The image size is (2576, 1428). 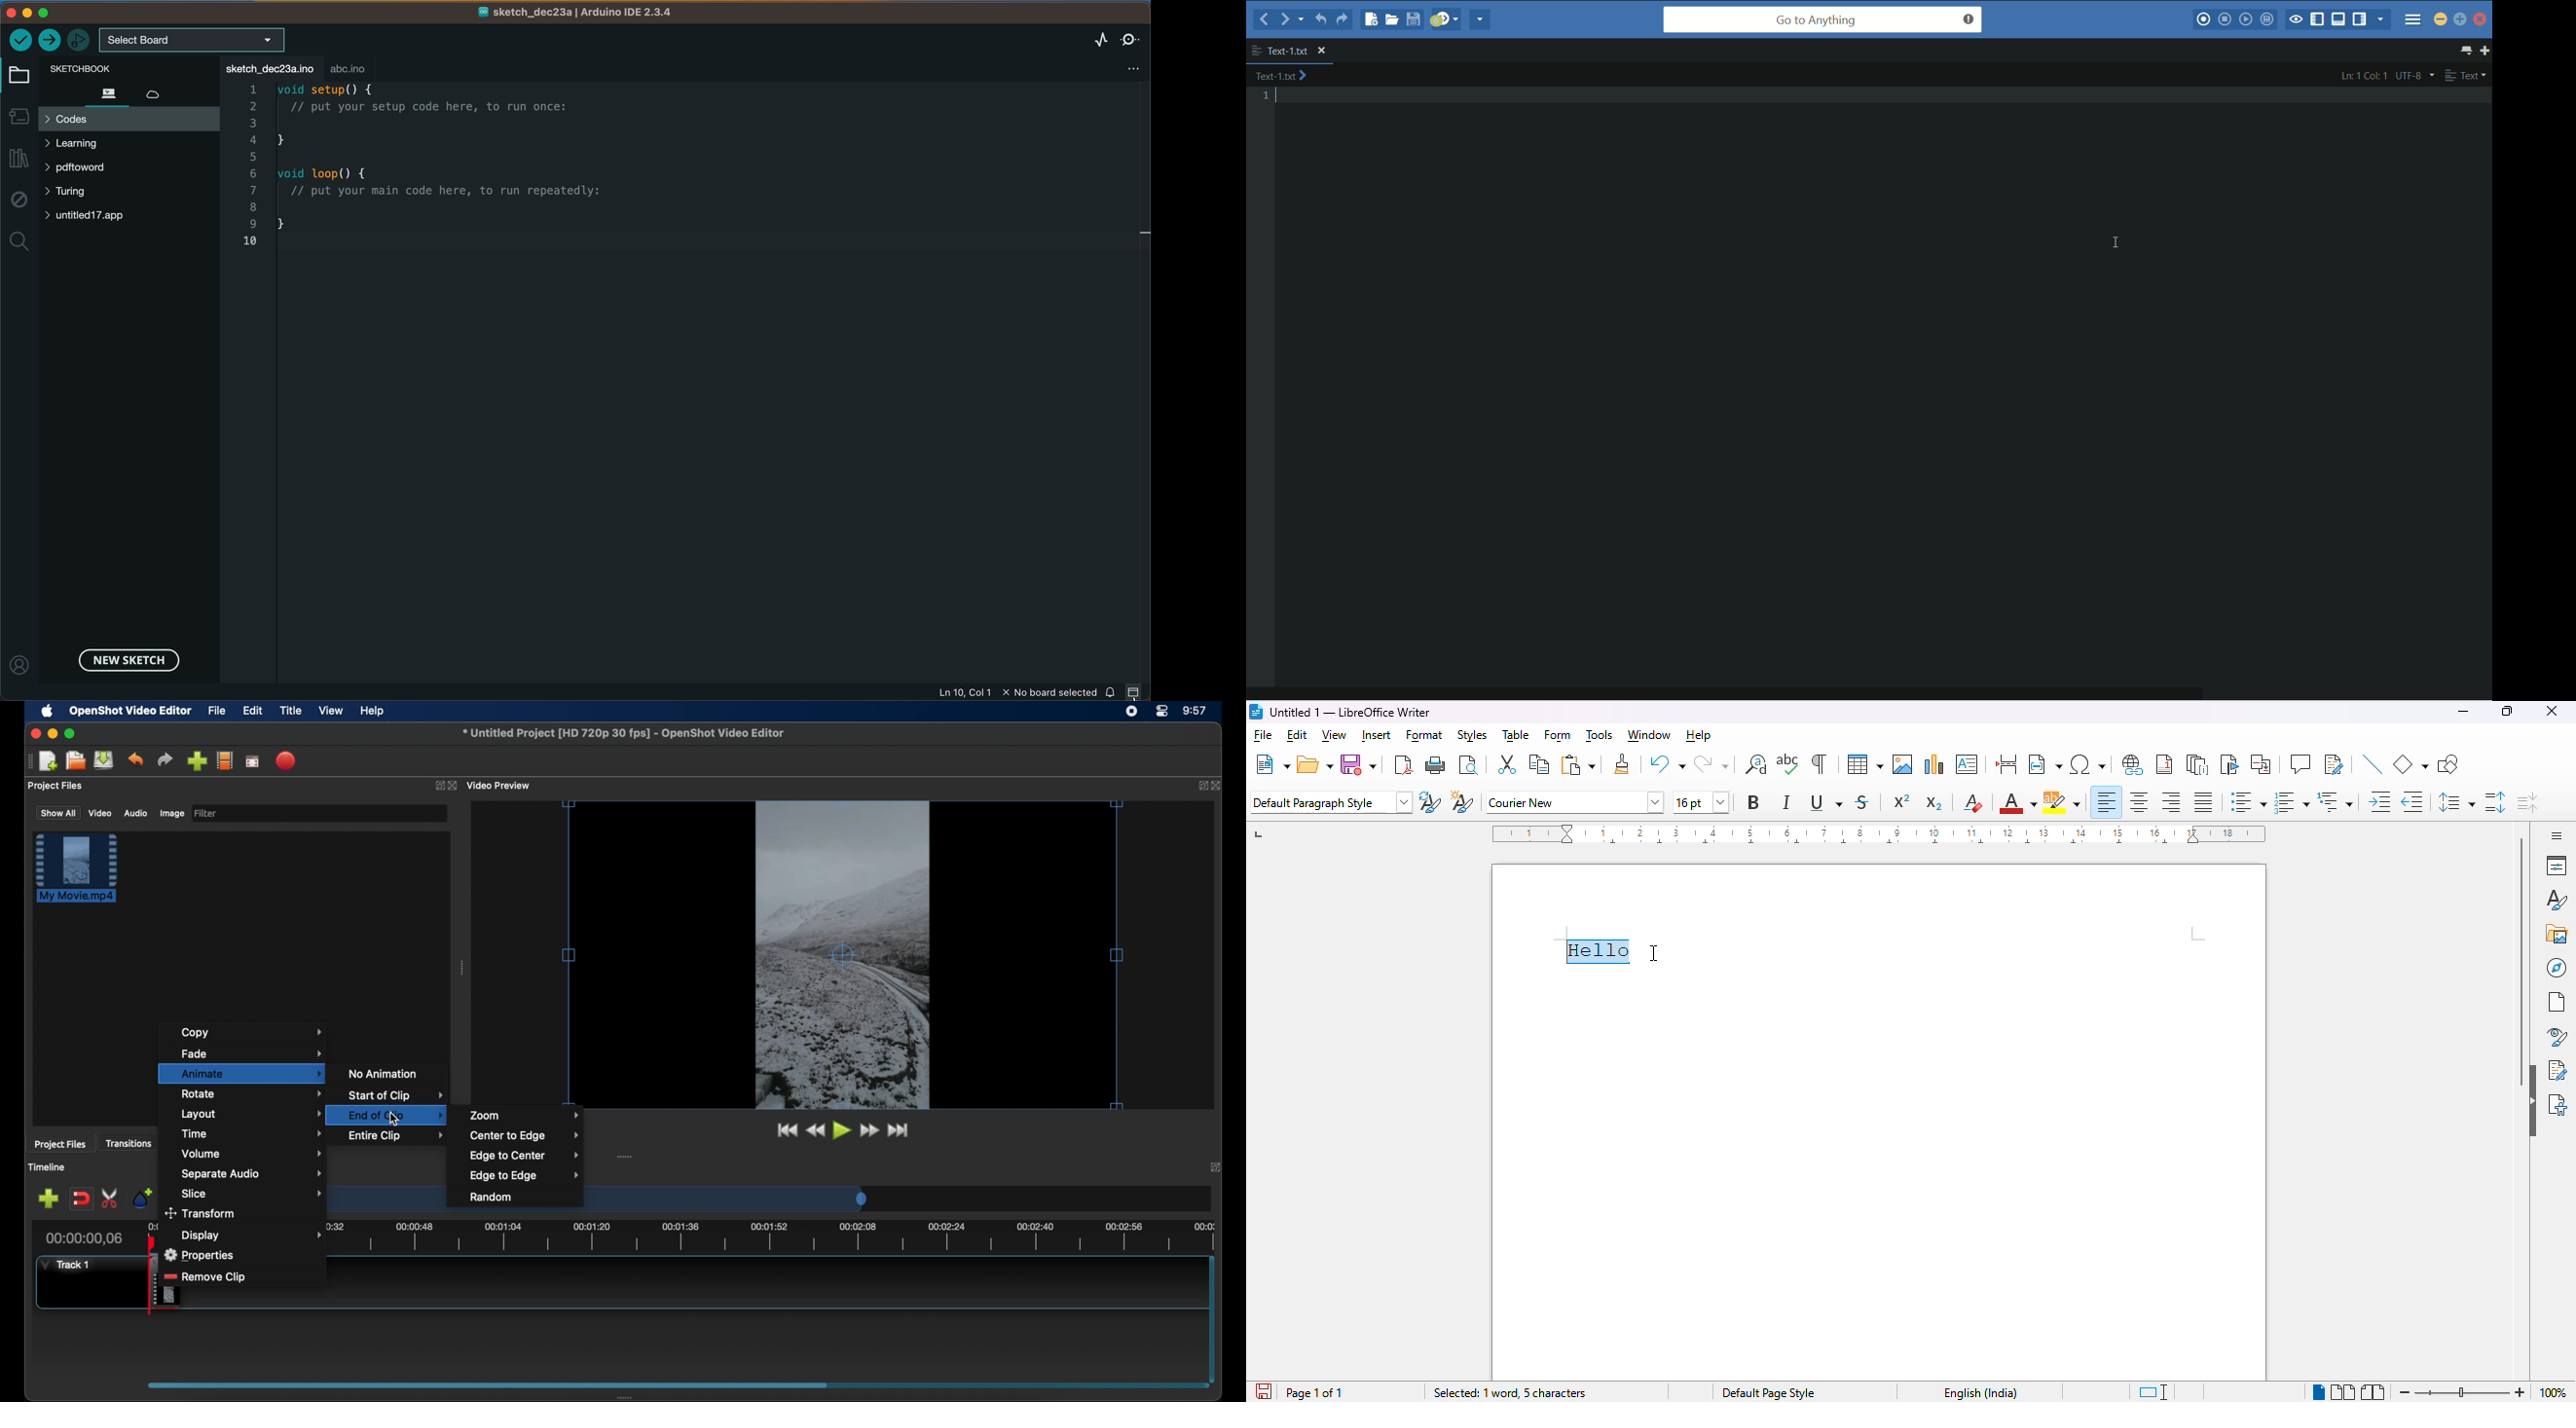 What do you see at coordinates (1137, 693) in the screenshot?
I see `close slide bar` at bounding box center [1137, 693].